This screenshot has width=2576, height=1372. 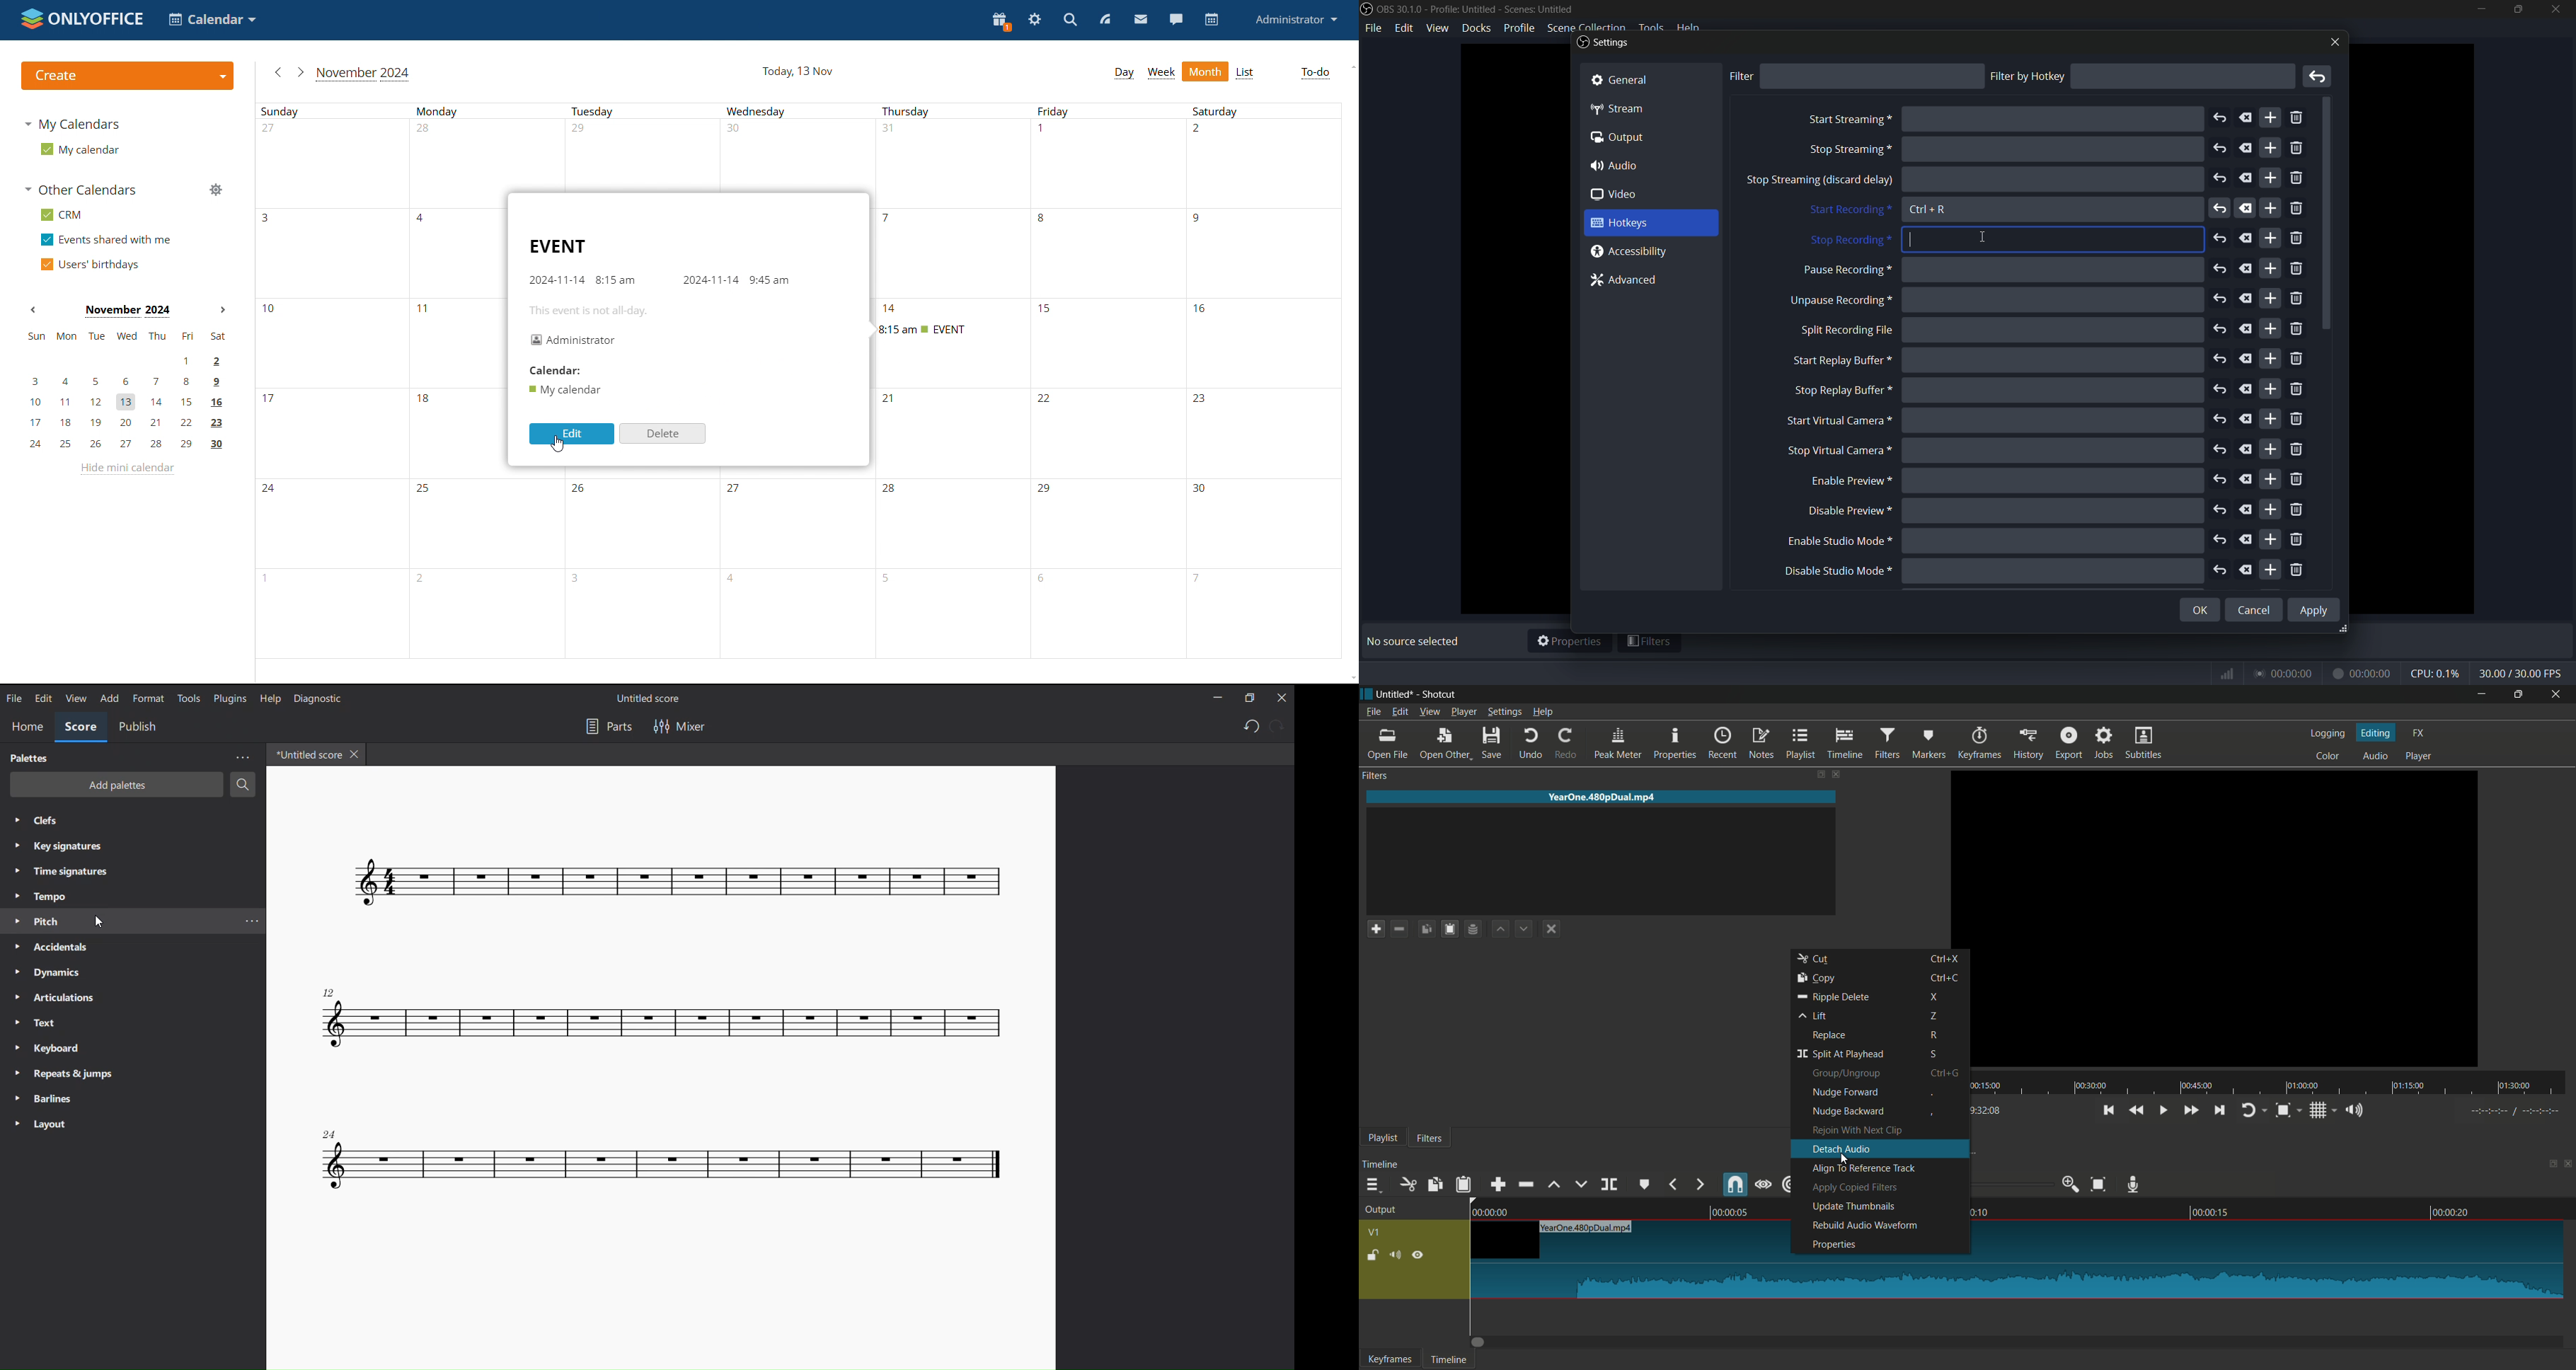 What do you see at coordinates (2418, 733) in the screenshot?
I see `fx` at bounding box center [2418, 733].